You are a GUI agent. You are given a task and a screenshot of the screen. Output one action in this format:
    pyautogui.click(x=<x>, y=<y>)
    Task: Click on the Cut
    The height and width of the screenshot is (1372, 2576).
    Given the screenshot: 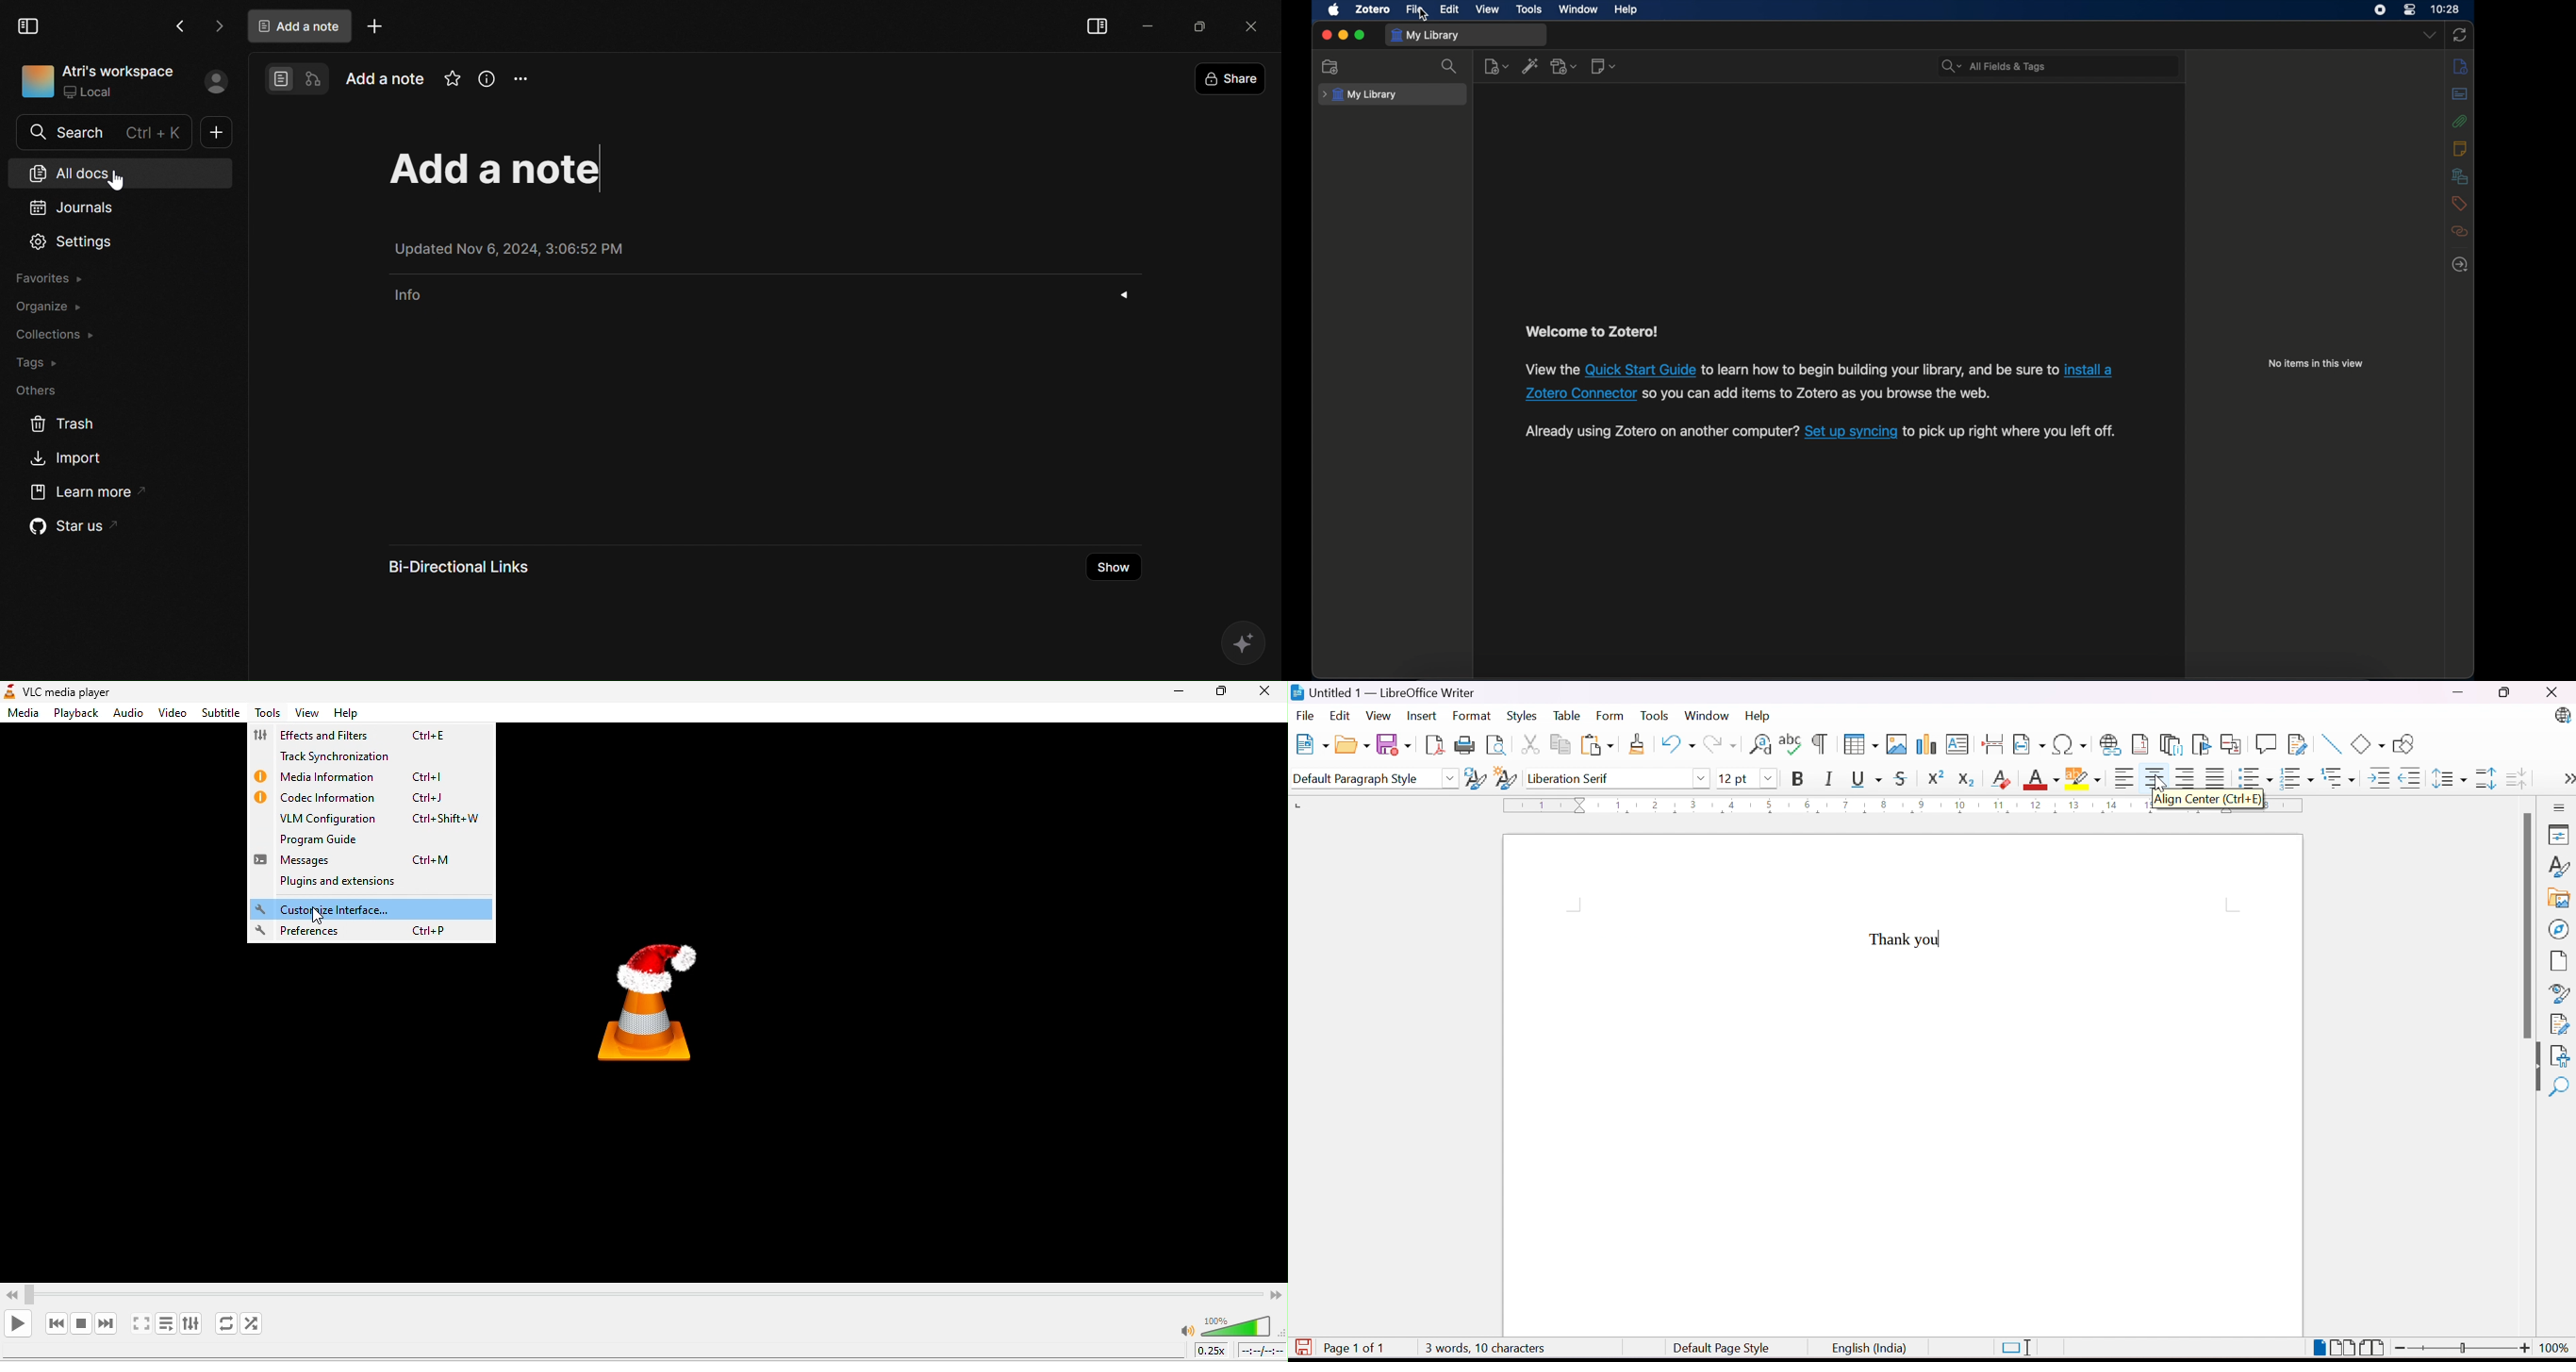 What is the action you would take?
    pyautogui.click(x=1527, y=743)
    